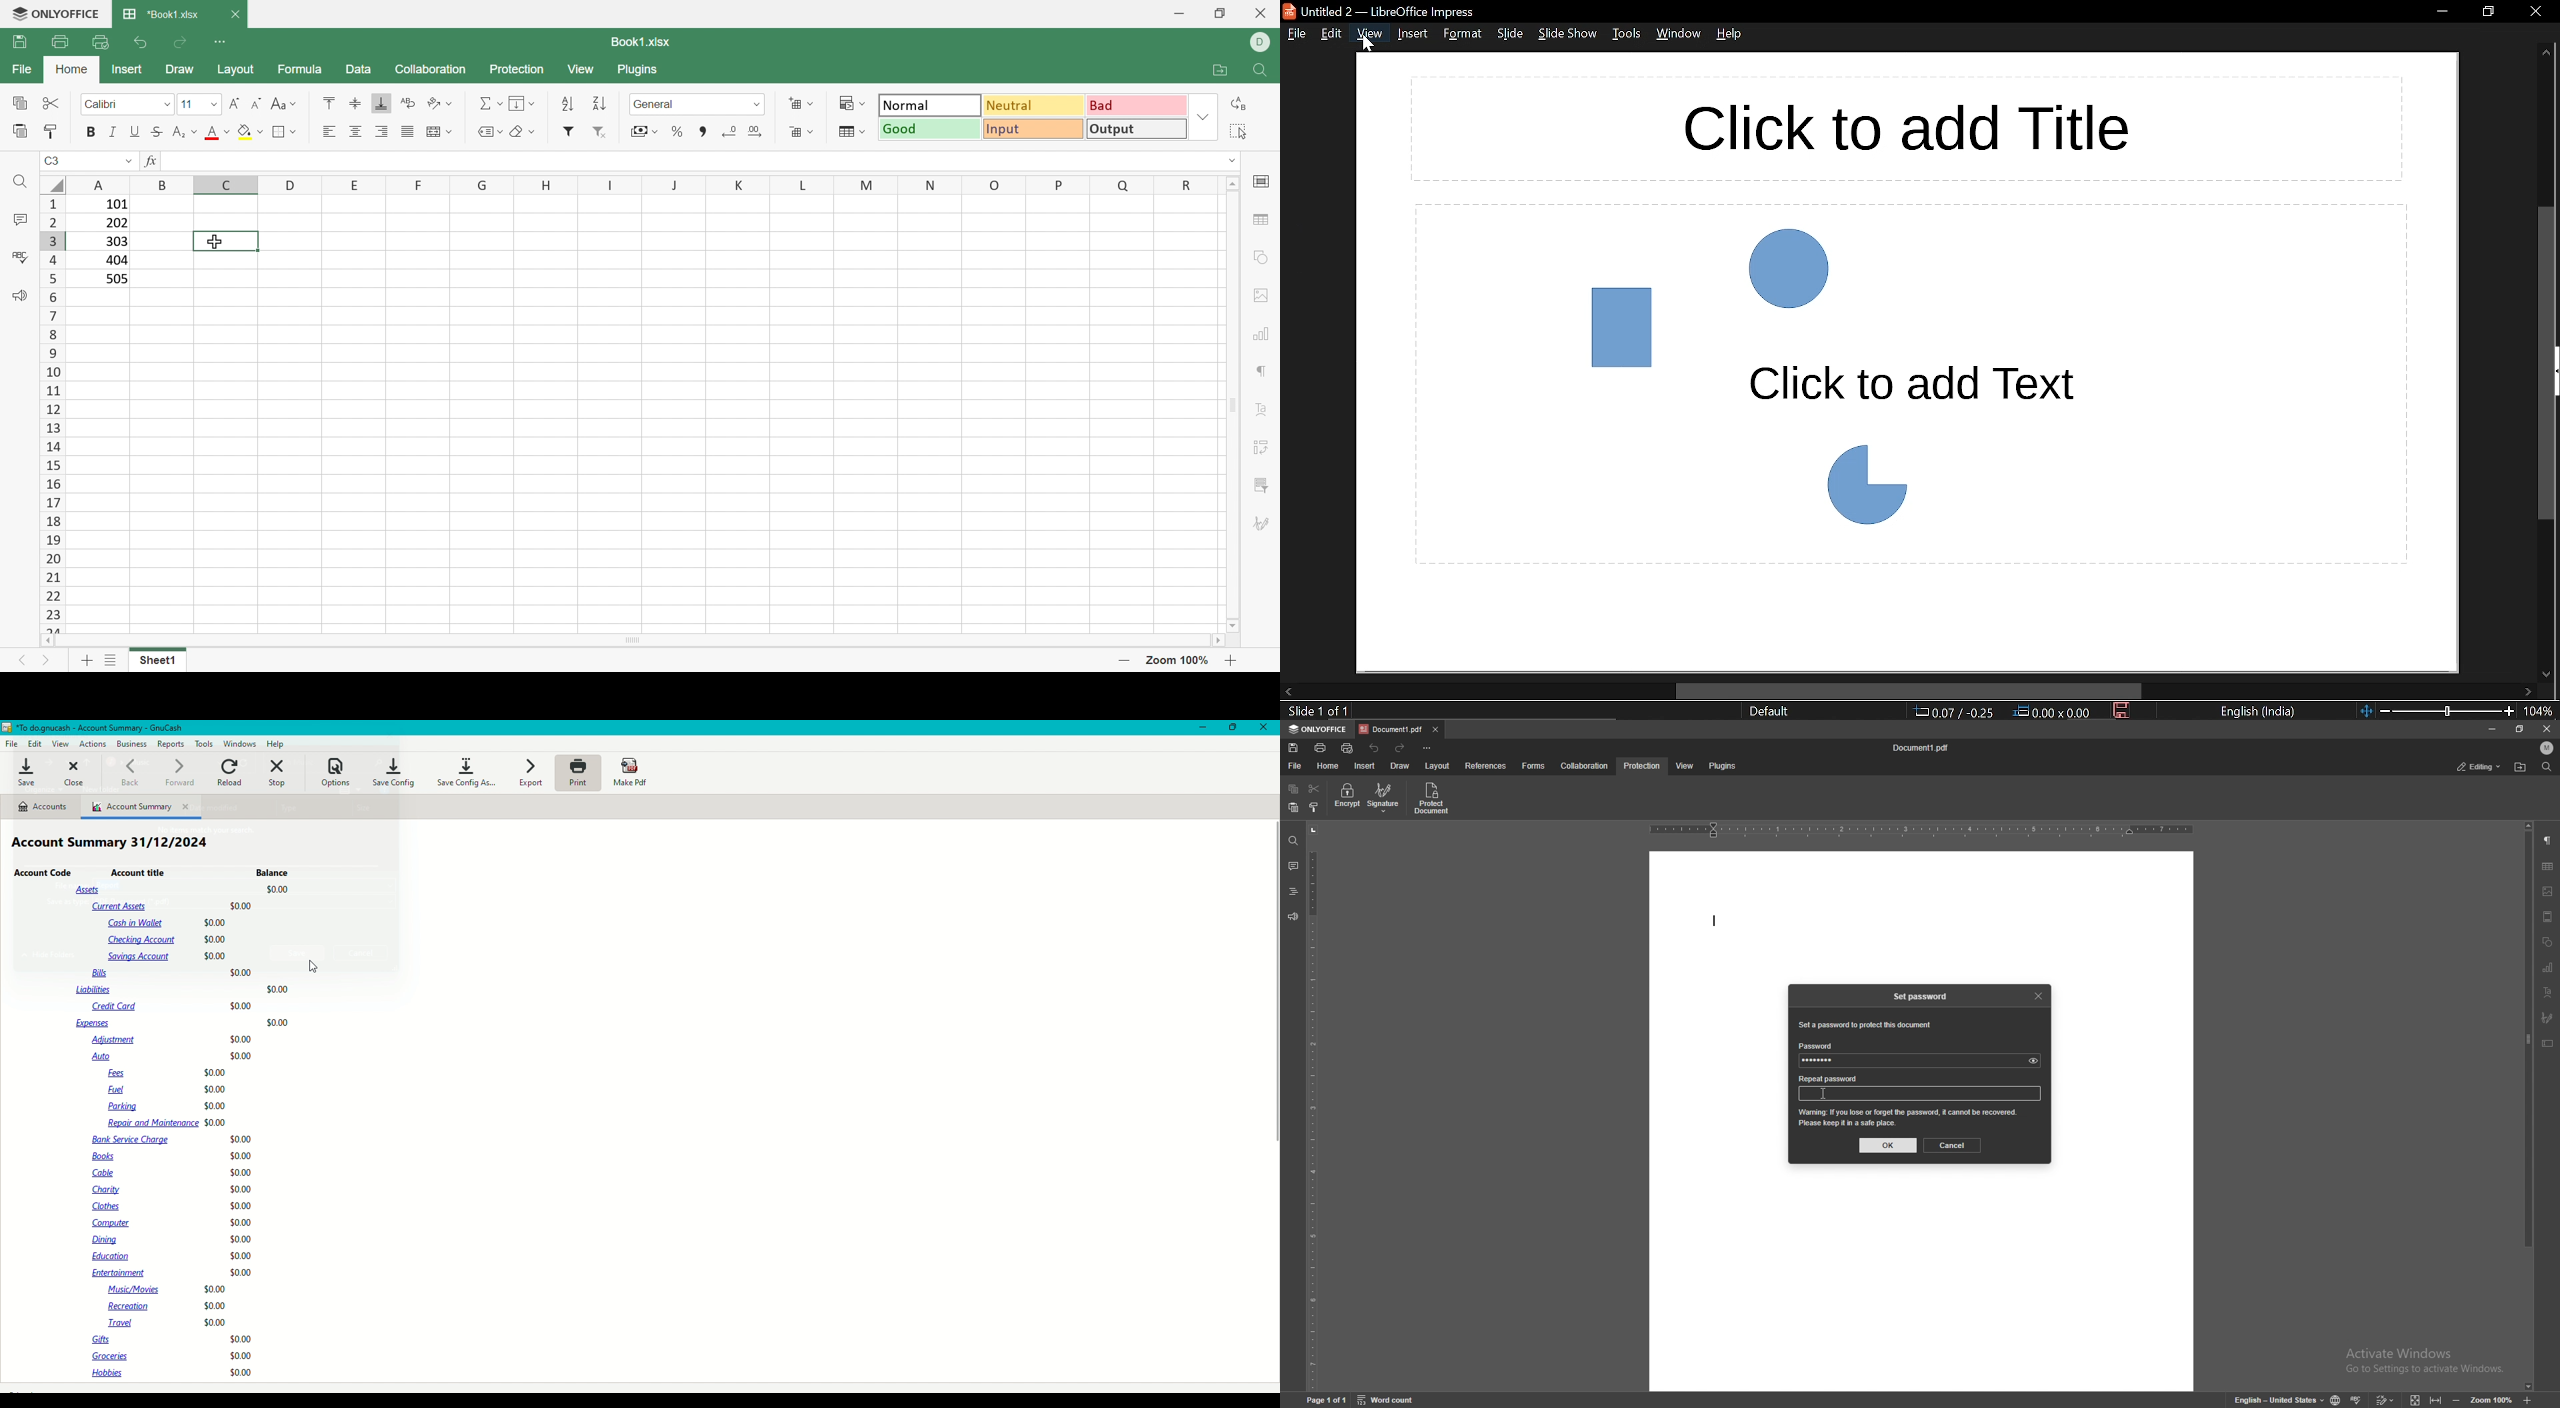 The height and width of the screenshot is (1428, 2576). Describe the element at coordinates (1731, 37) in the screenshot. I see `Help` at that location.